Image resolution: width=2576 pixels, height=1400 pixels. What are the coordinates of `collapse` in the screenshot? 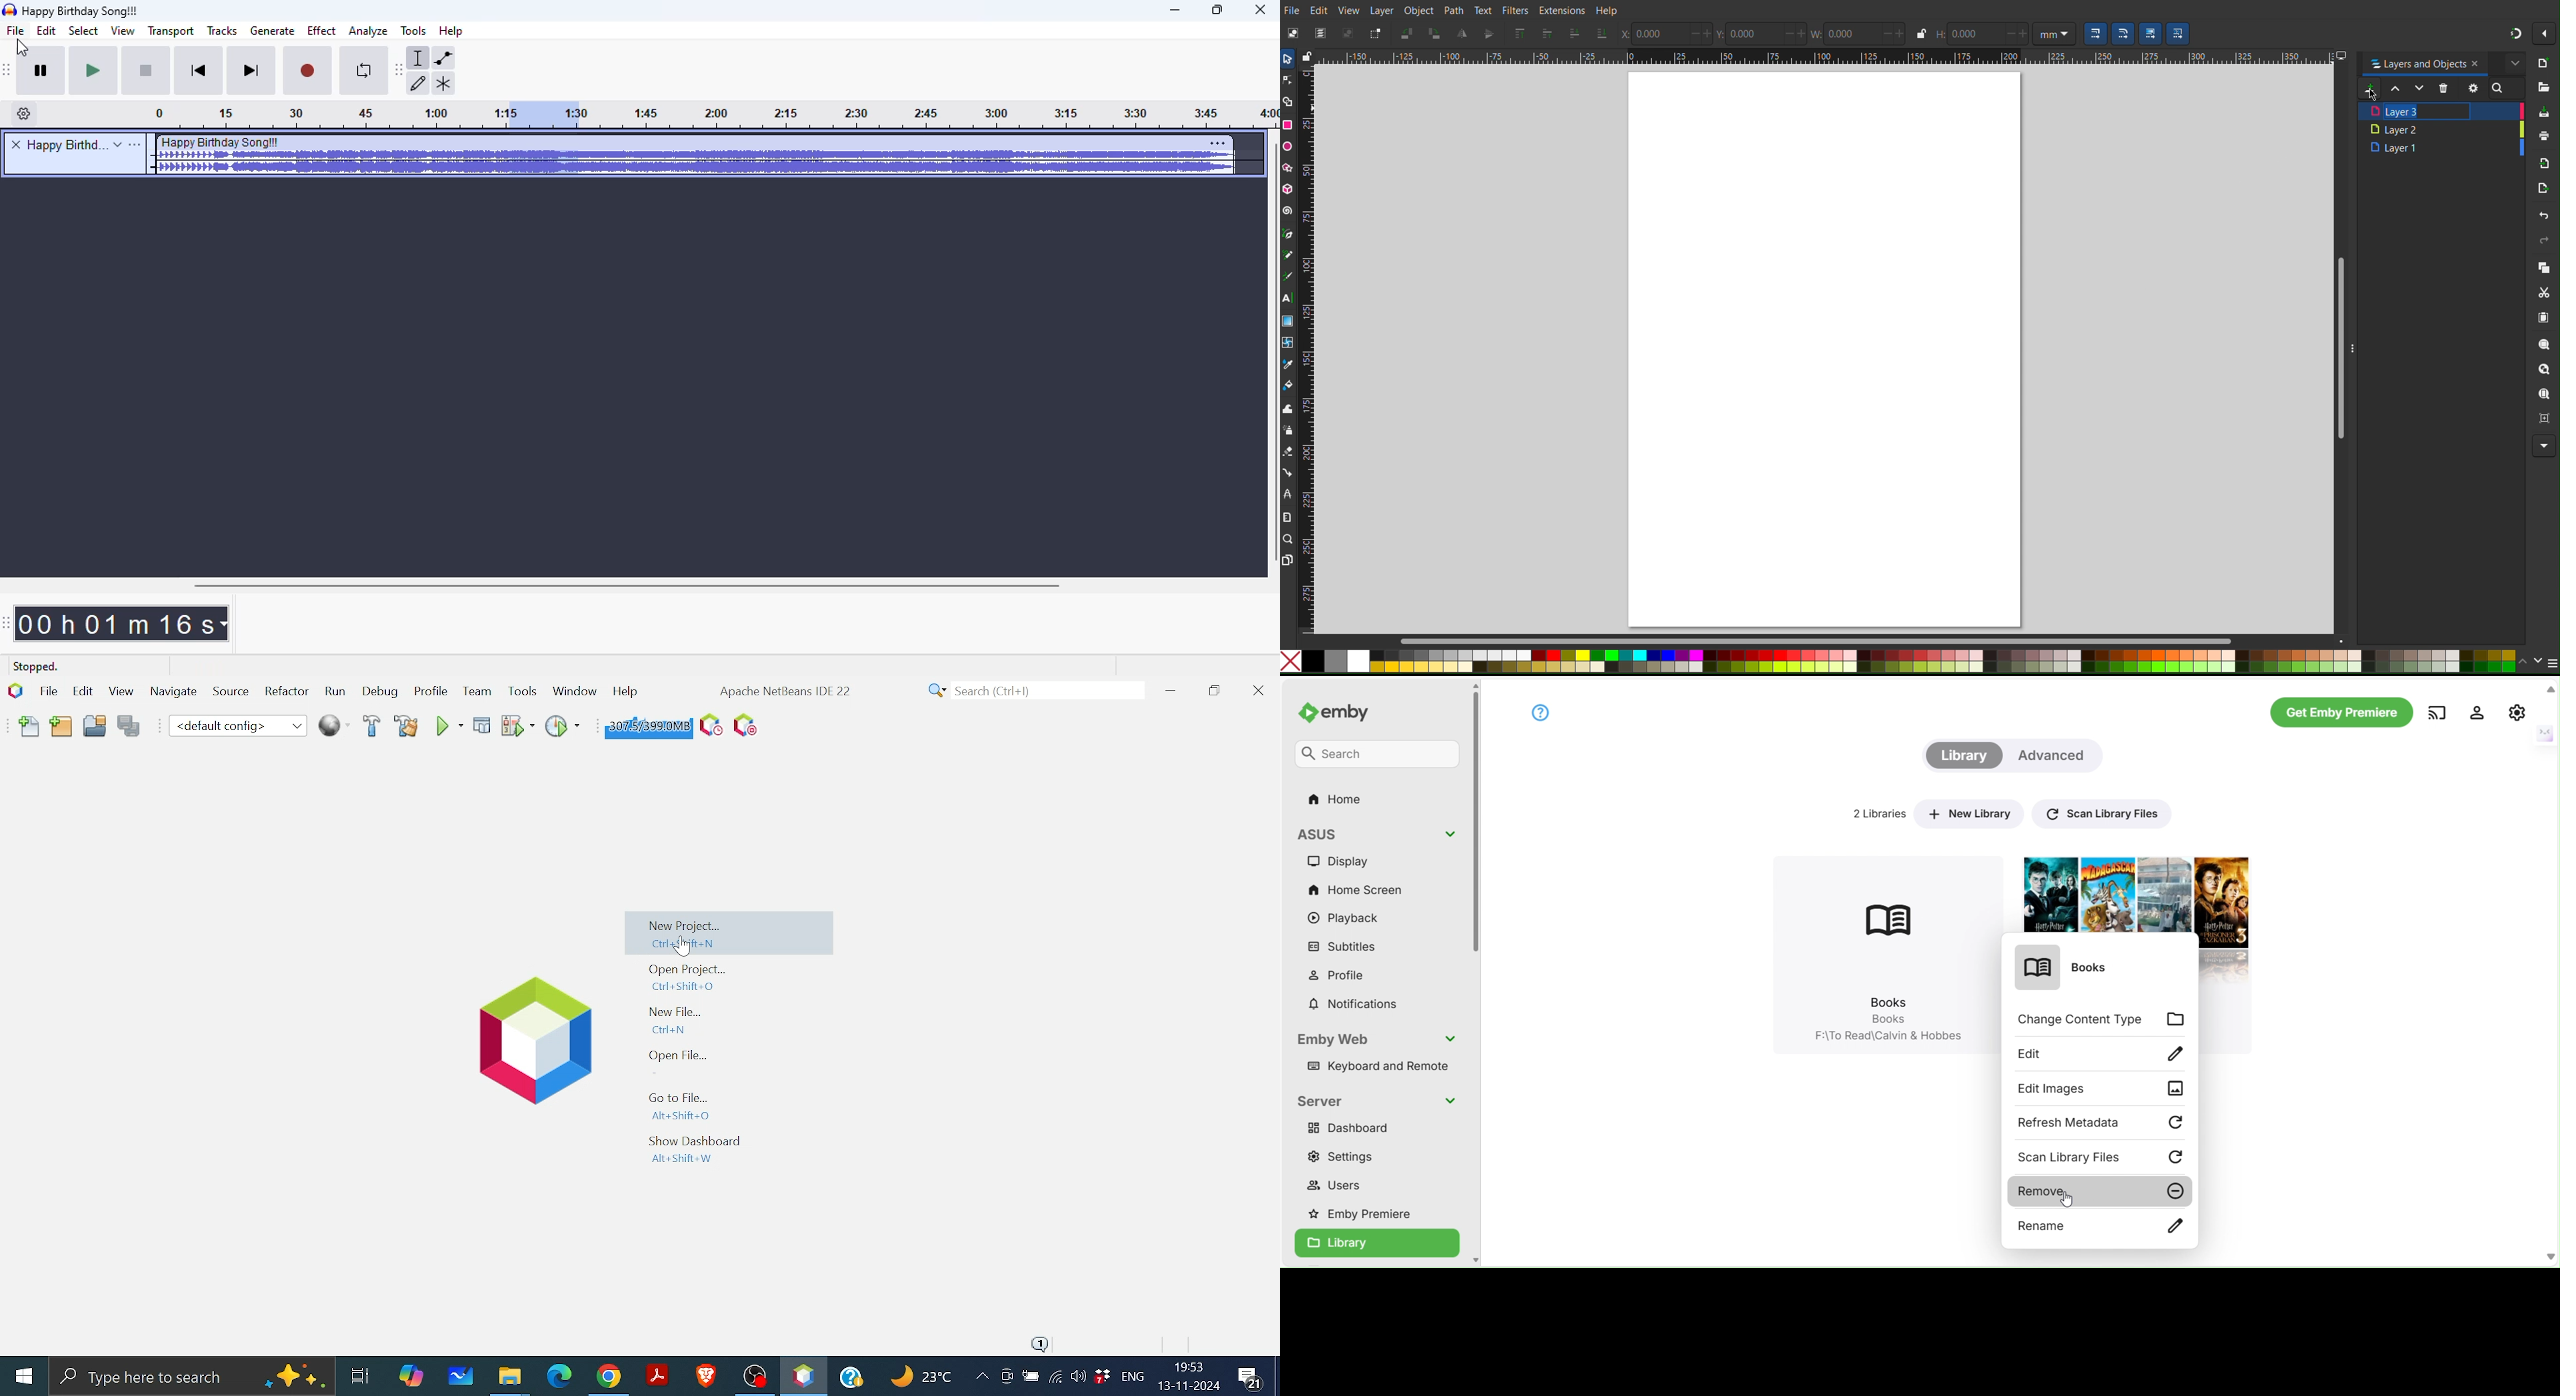 It's located at (2543, 732).